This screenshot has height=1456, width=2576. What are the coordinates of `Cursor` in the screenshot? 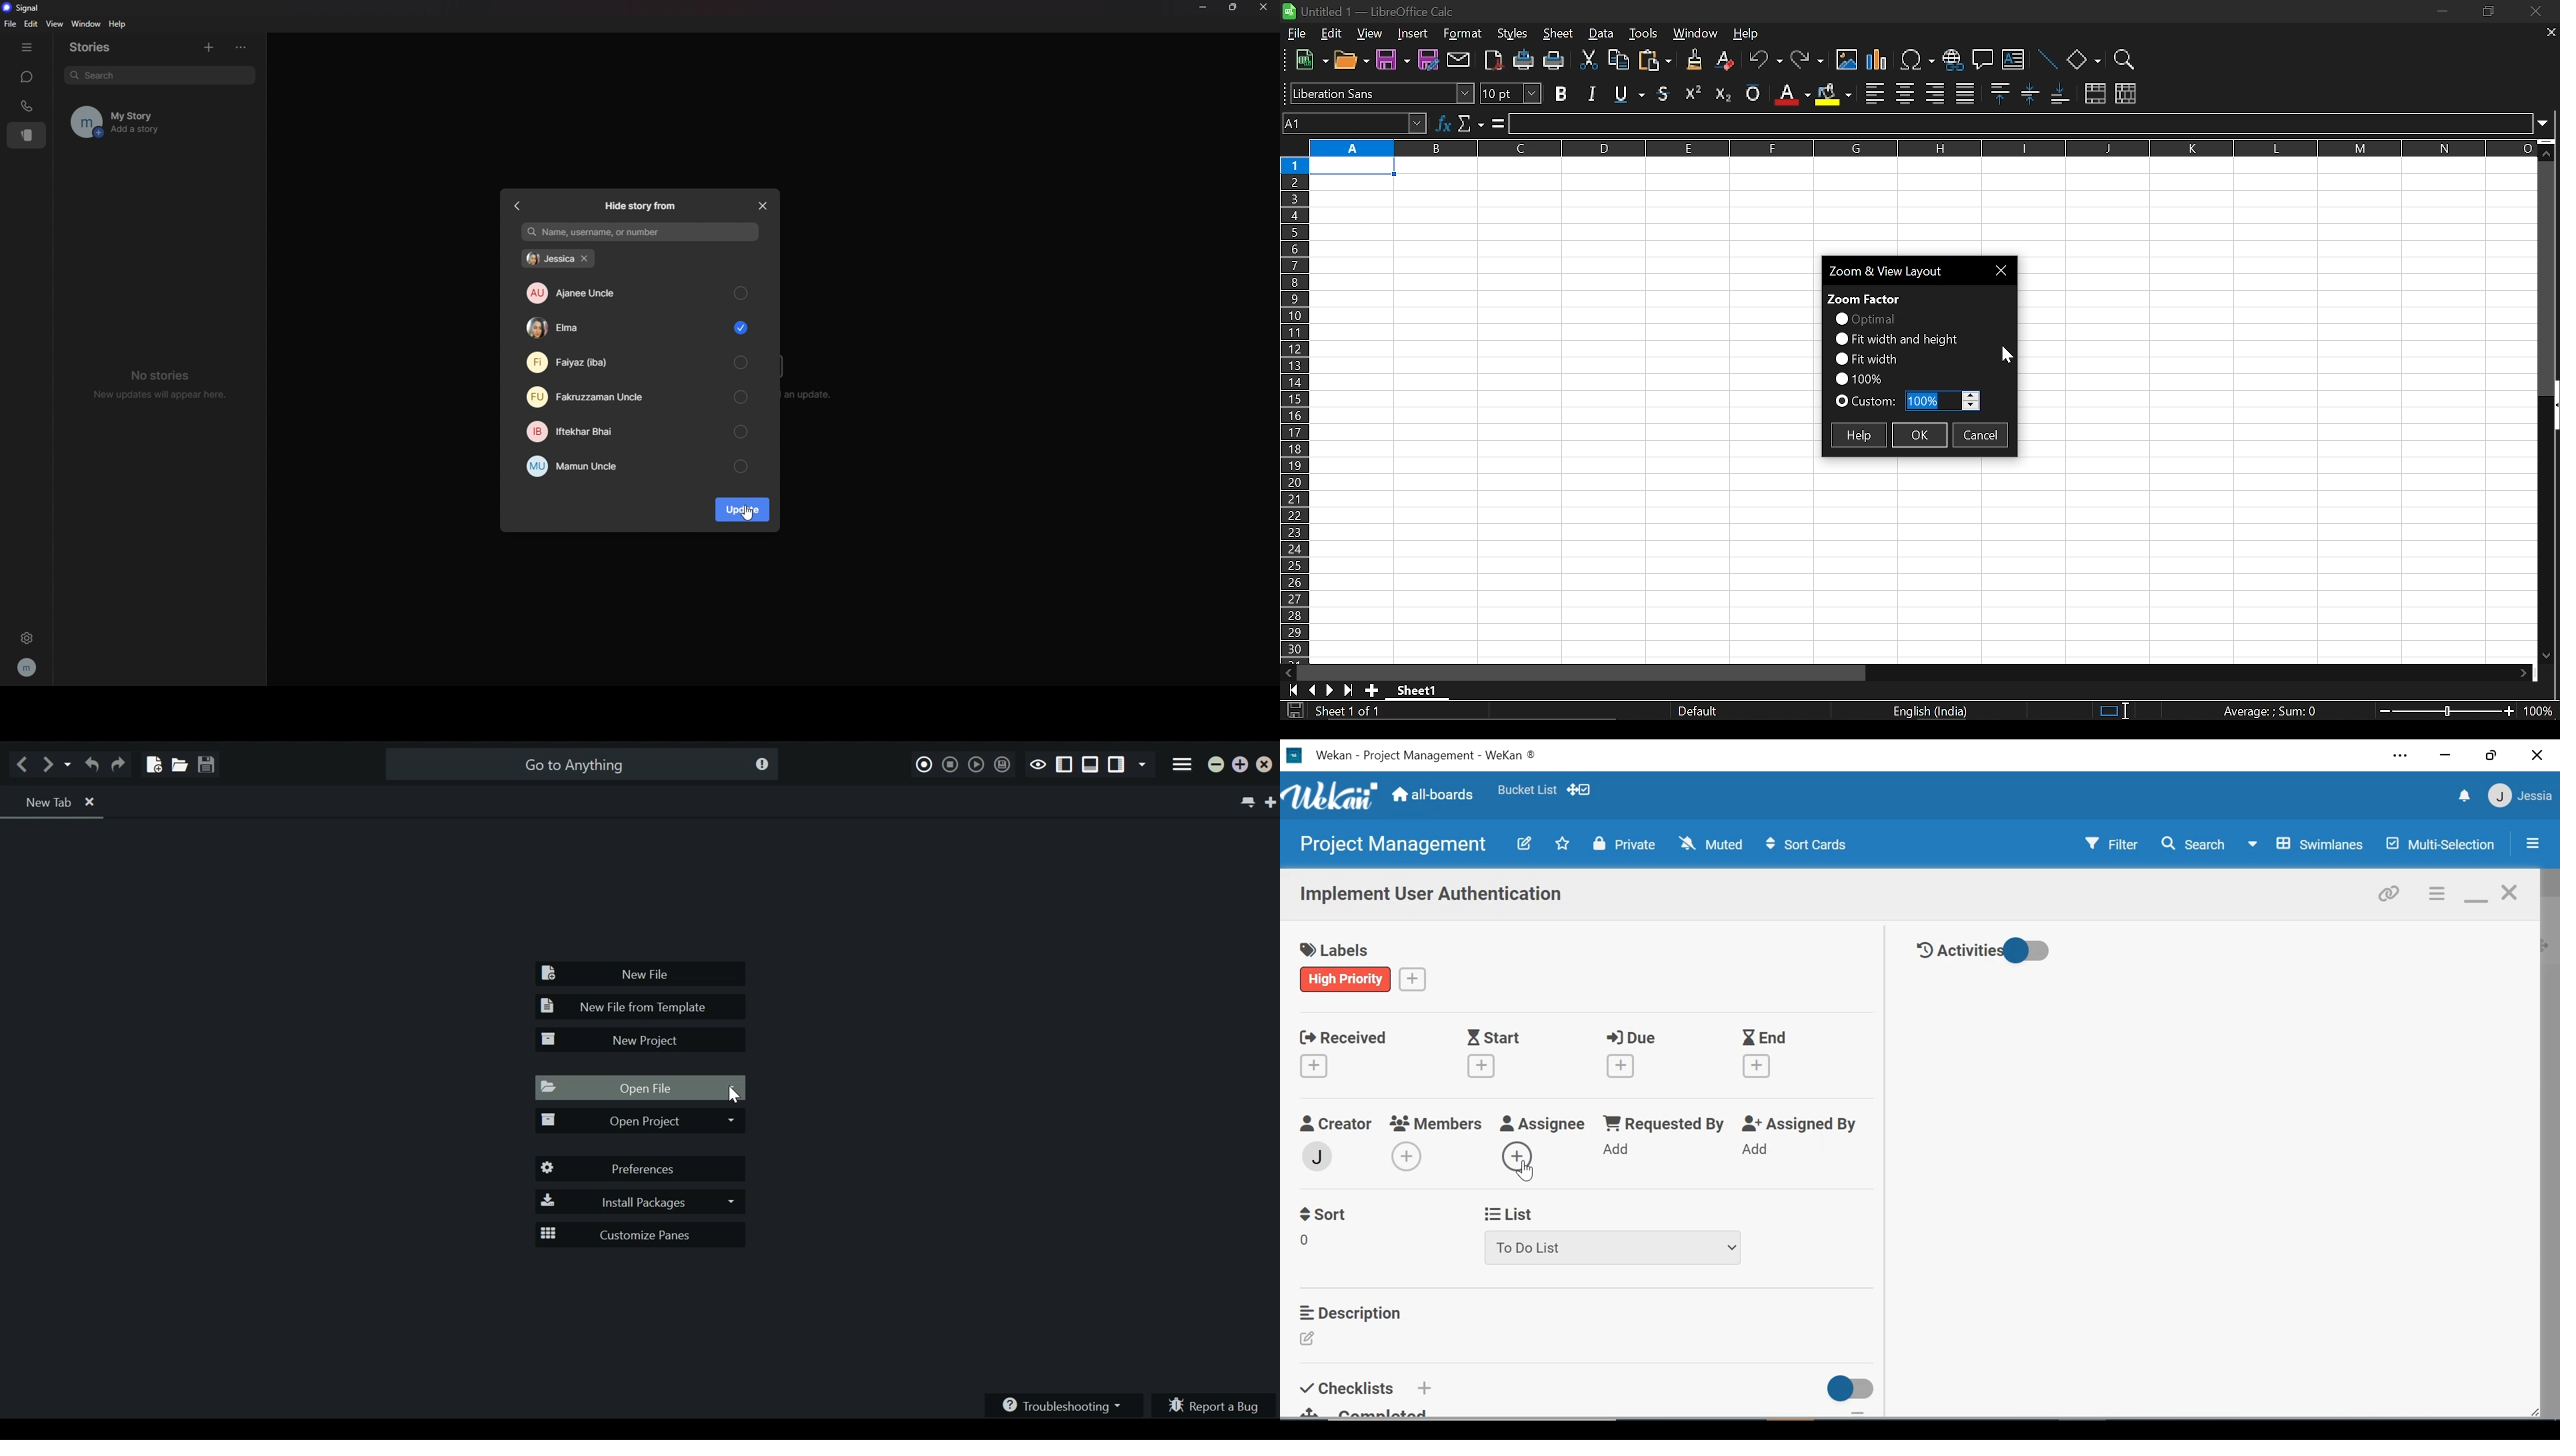 It's located at (1529, 1173).